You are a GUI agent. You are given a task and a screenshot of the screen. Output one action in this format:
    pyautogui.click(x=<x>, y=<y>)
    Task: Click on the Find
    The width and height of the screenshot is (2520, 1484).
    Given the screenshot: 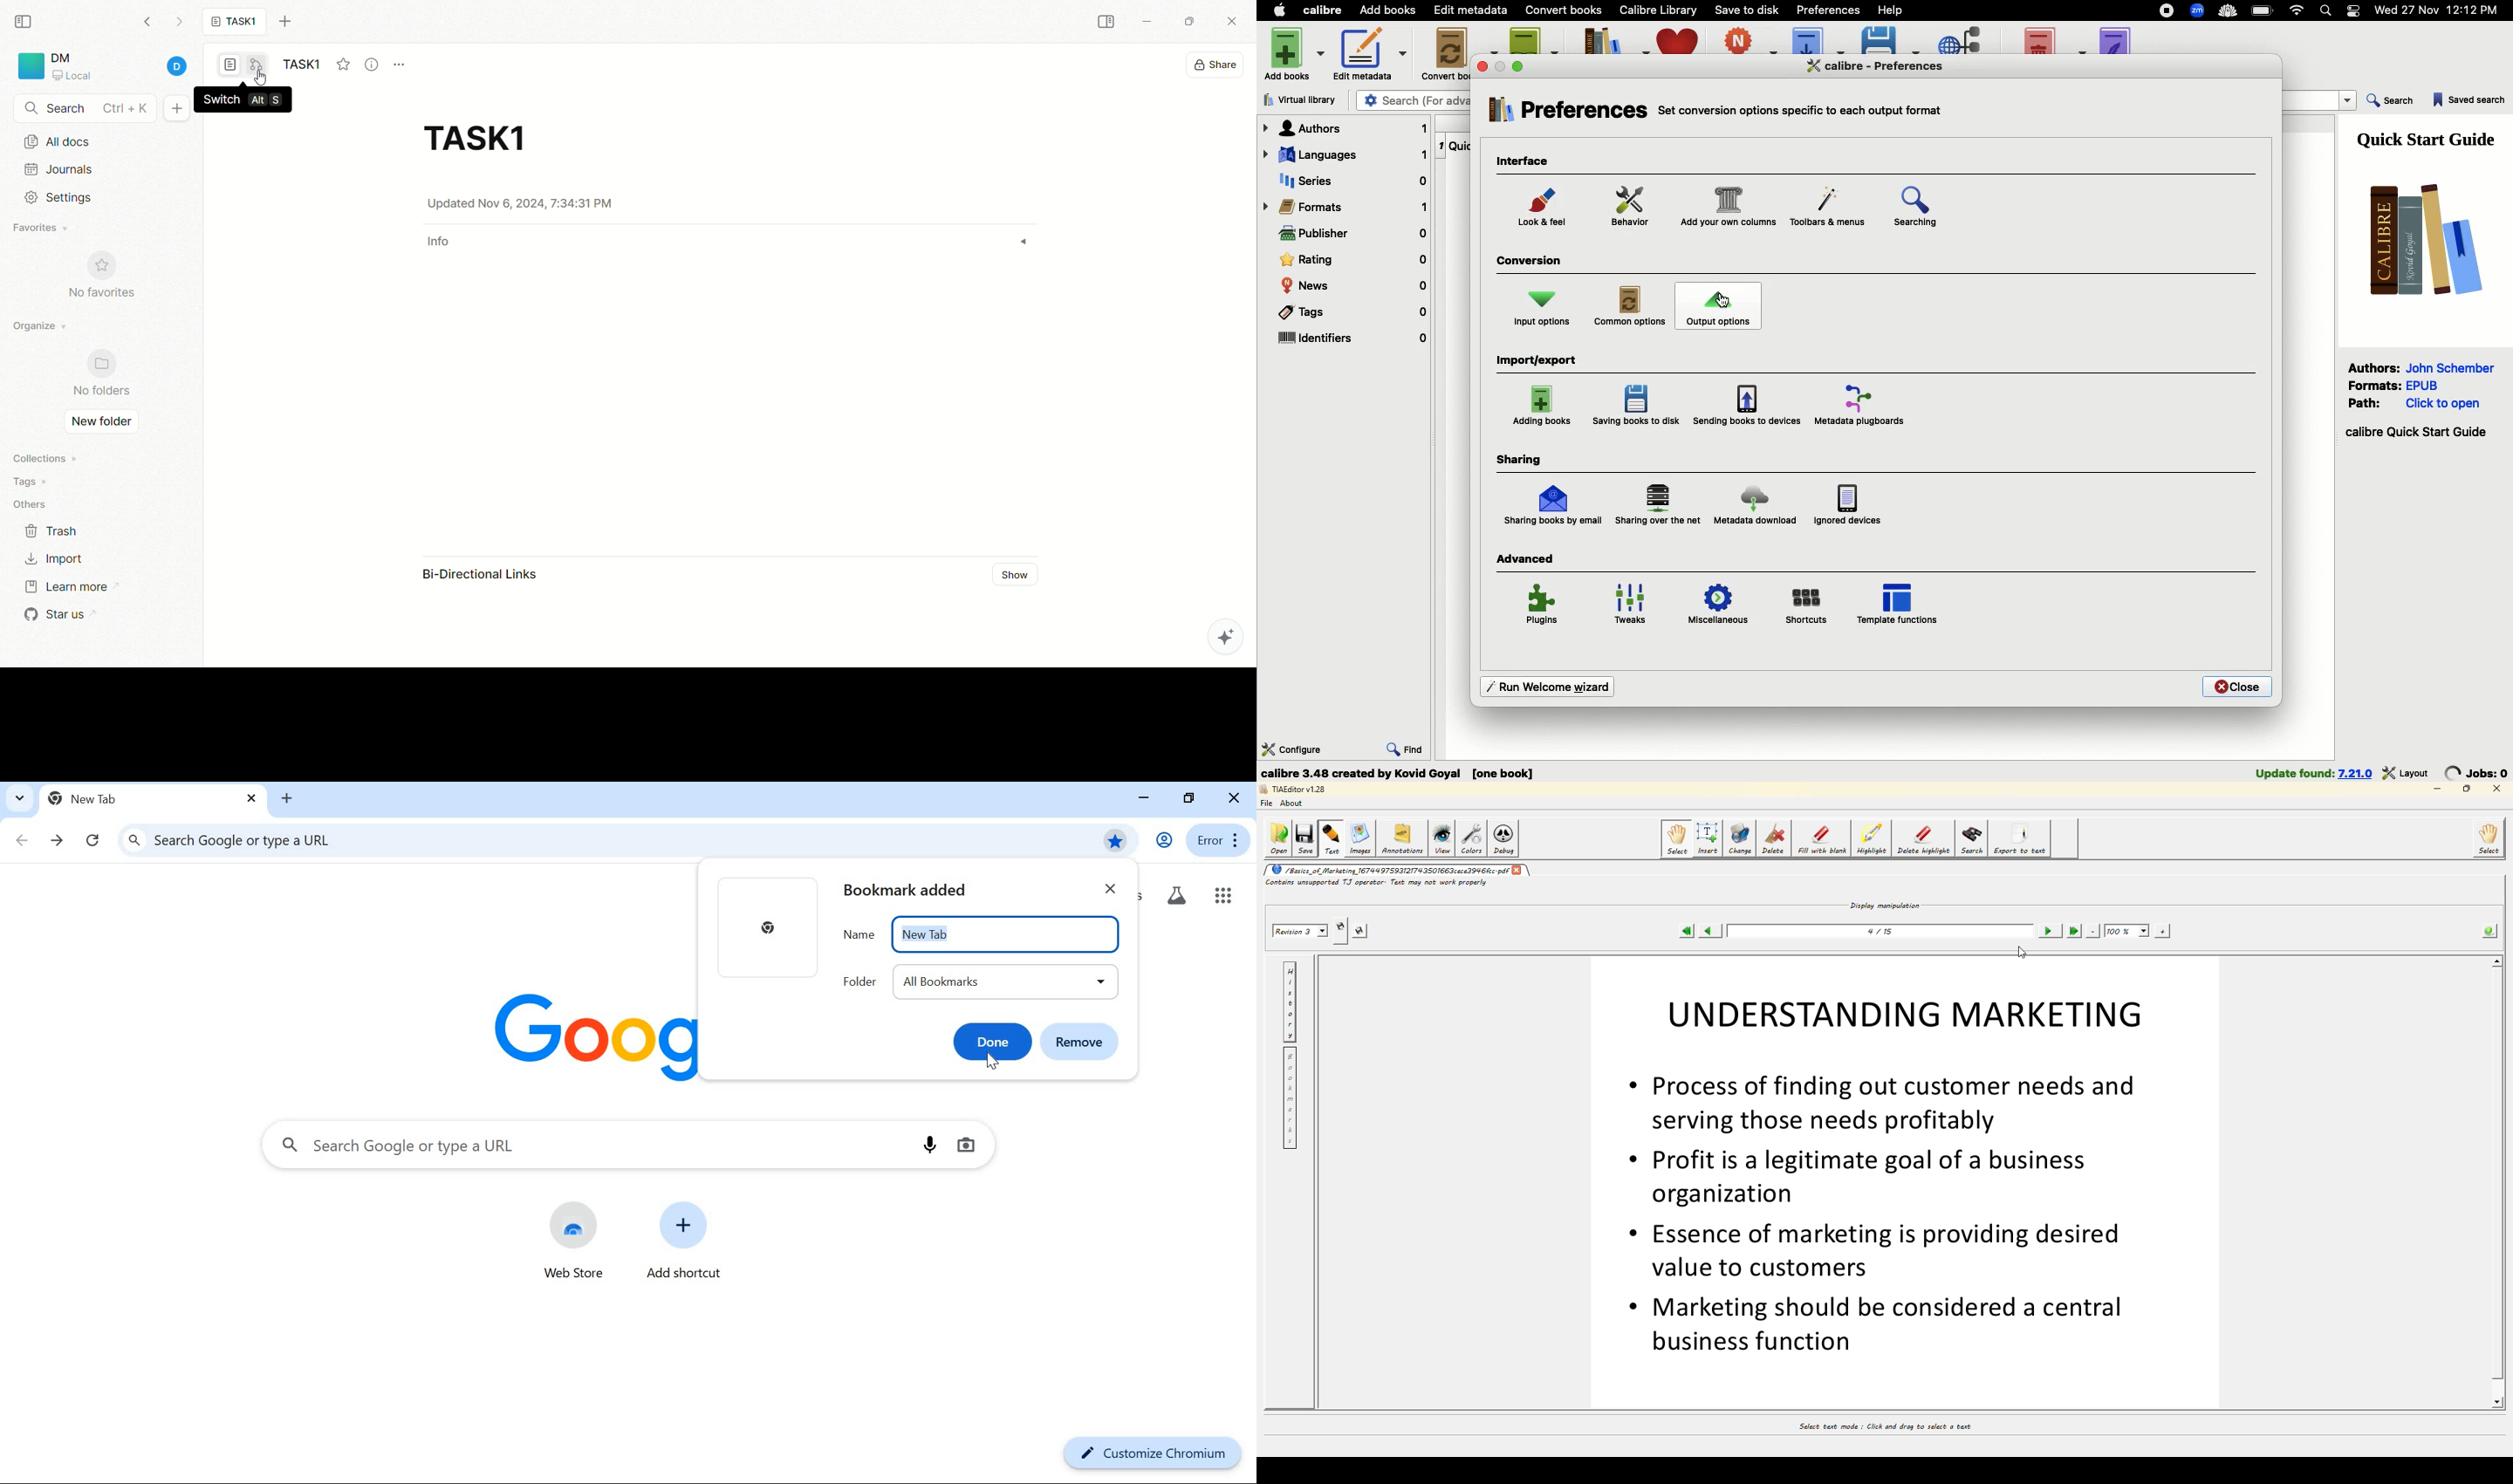 What is the action you would take?
    pyautogui.click(x=1406, y=747)
    